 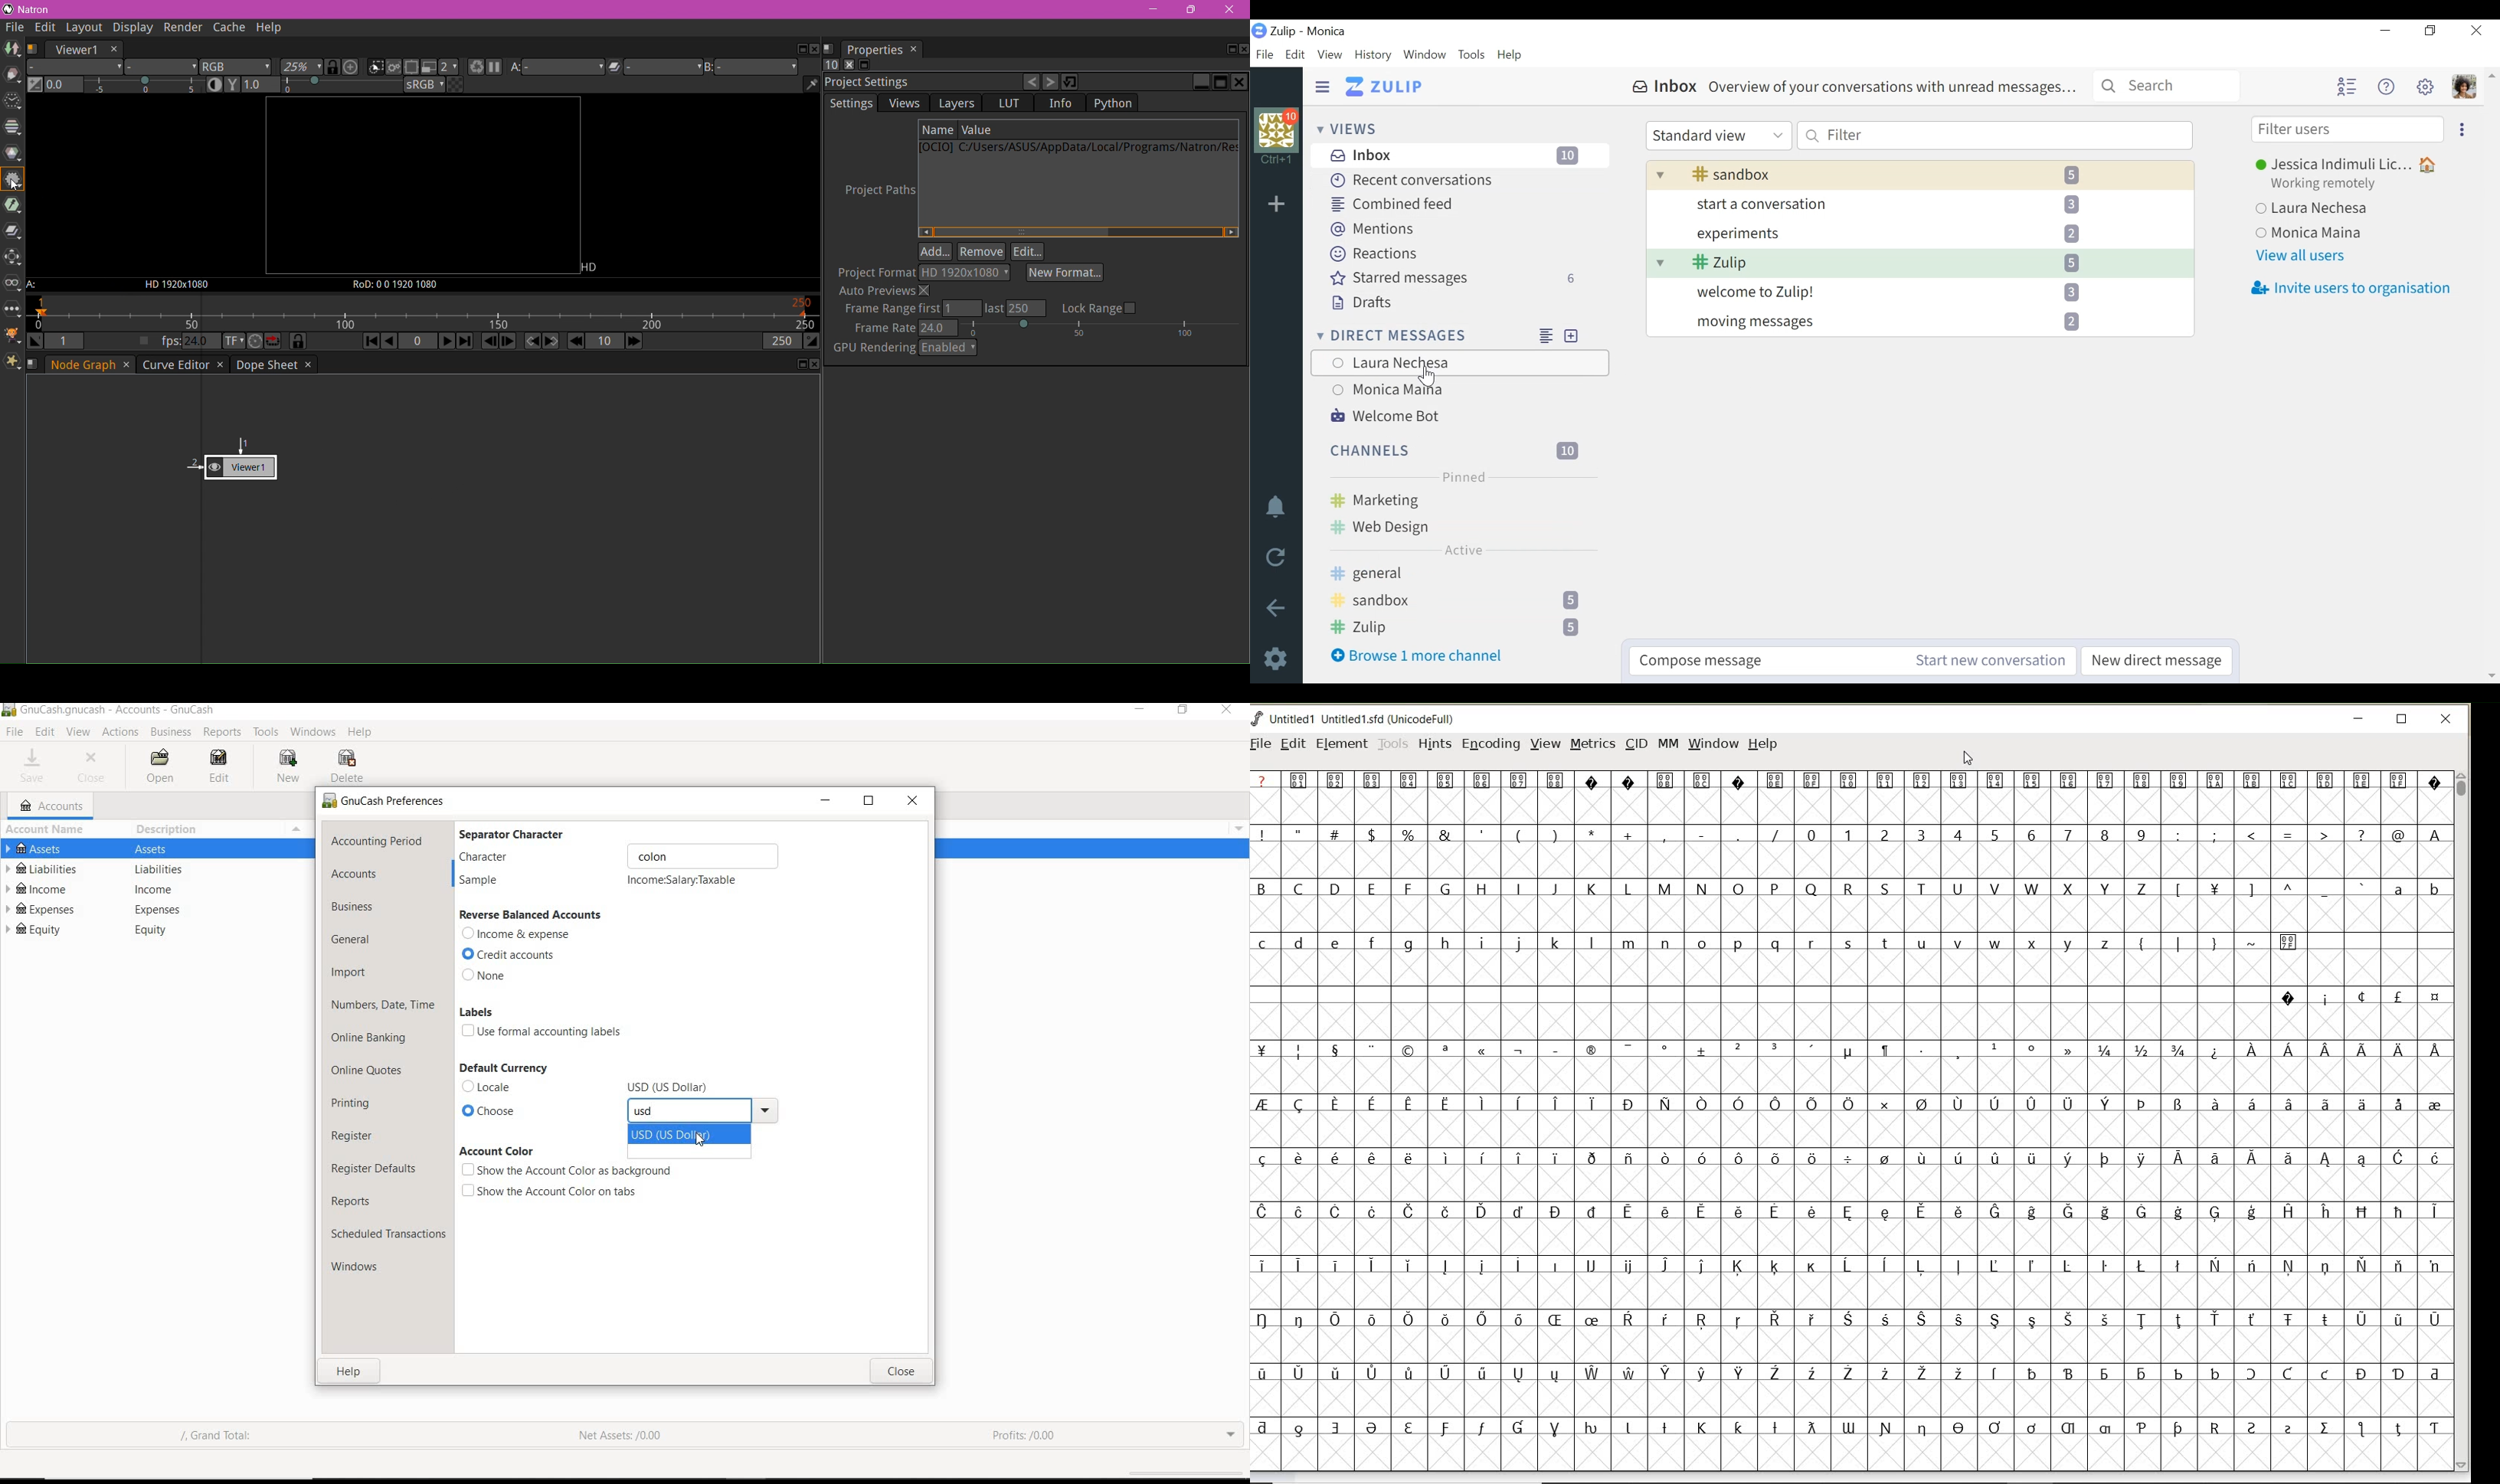 What do you see at coordinates (219, 765) in the screenshot?
I see `EDIT` at bounding box center [219, 765].